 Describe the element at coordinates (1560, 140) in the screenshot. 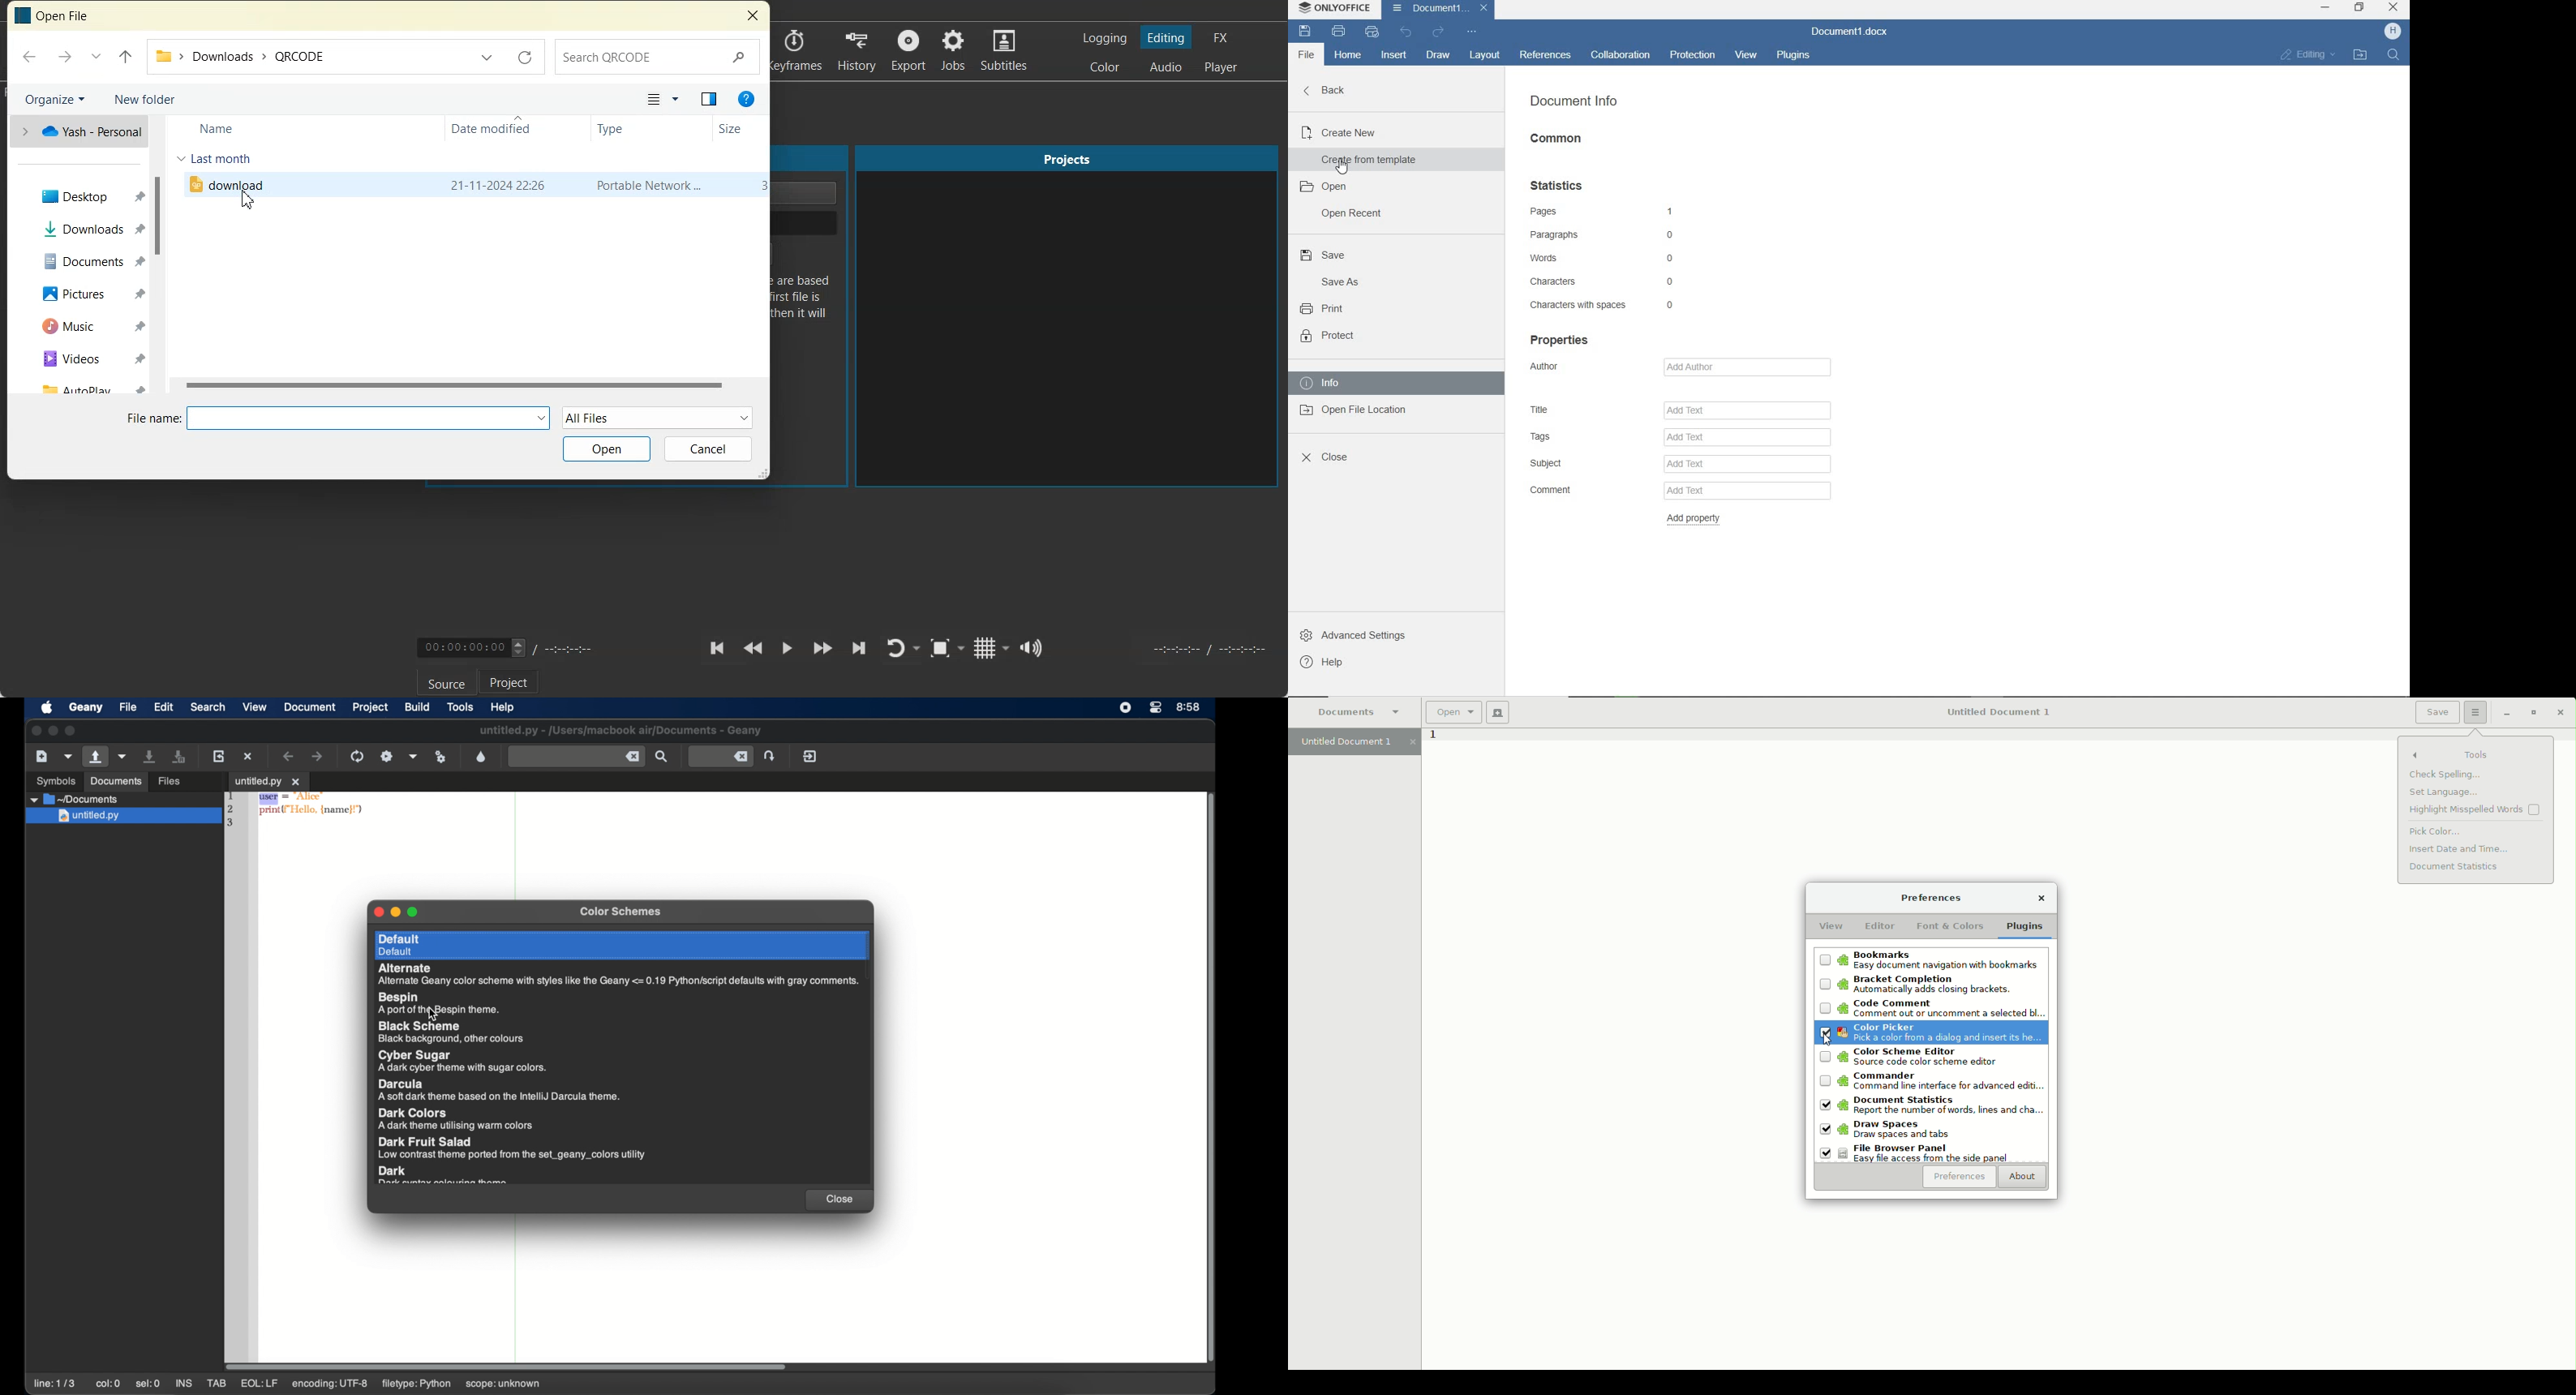

I see `common` at that location.